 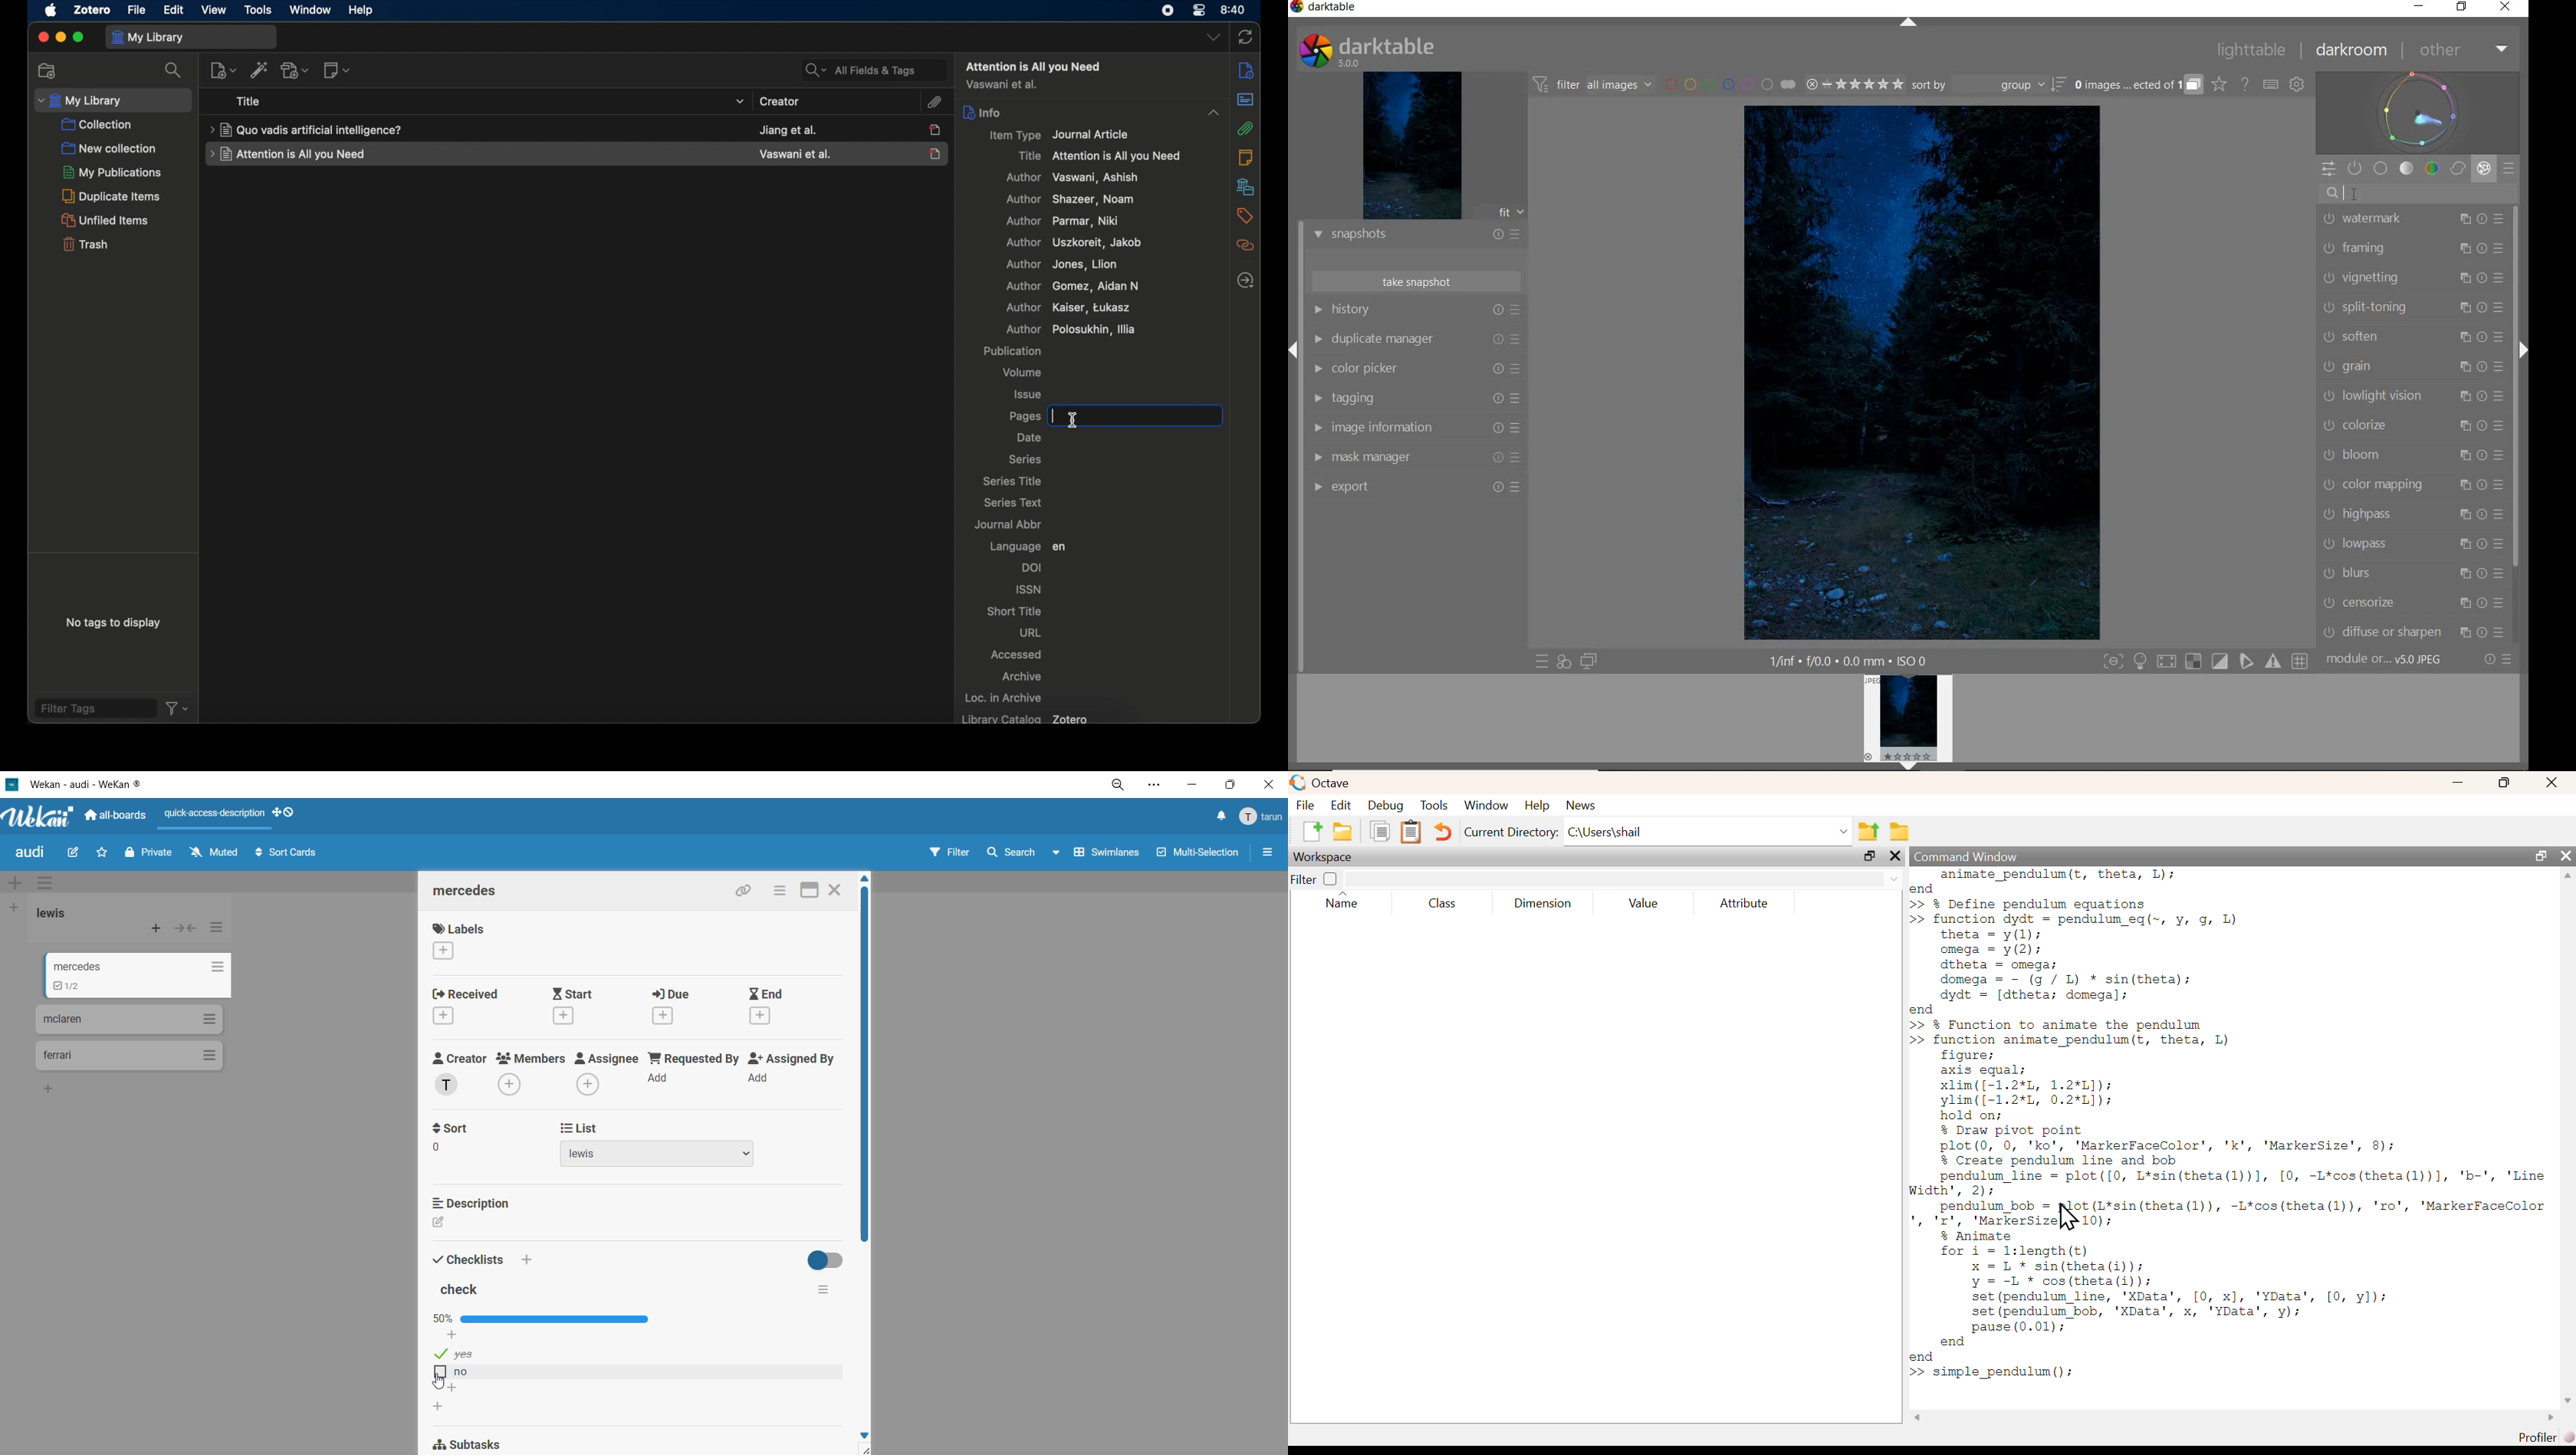 What do you see at coordinates (1034, 329) in the screenshot?
I see `author polosukhin, illia` at bounding box center [1034, 329].